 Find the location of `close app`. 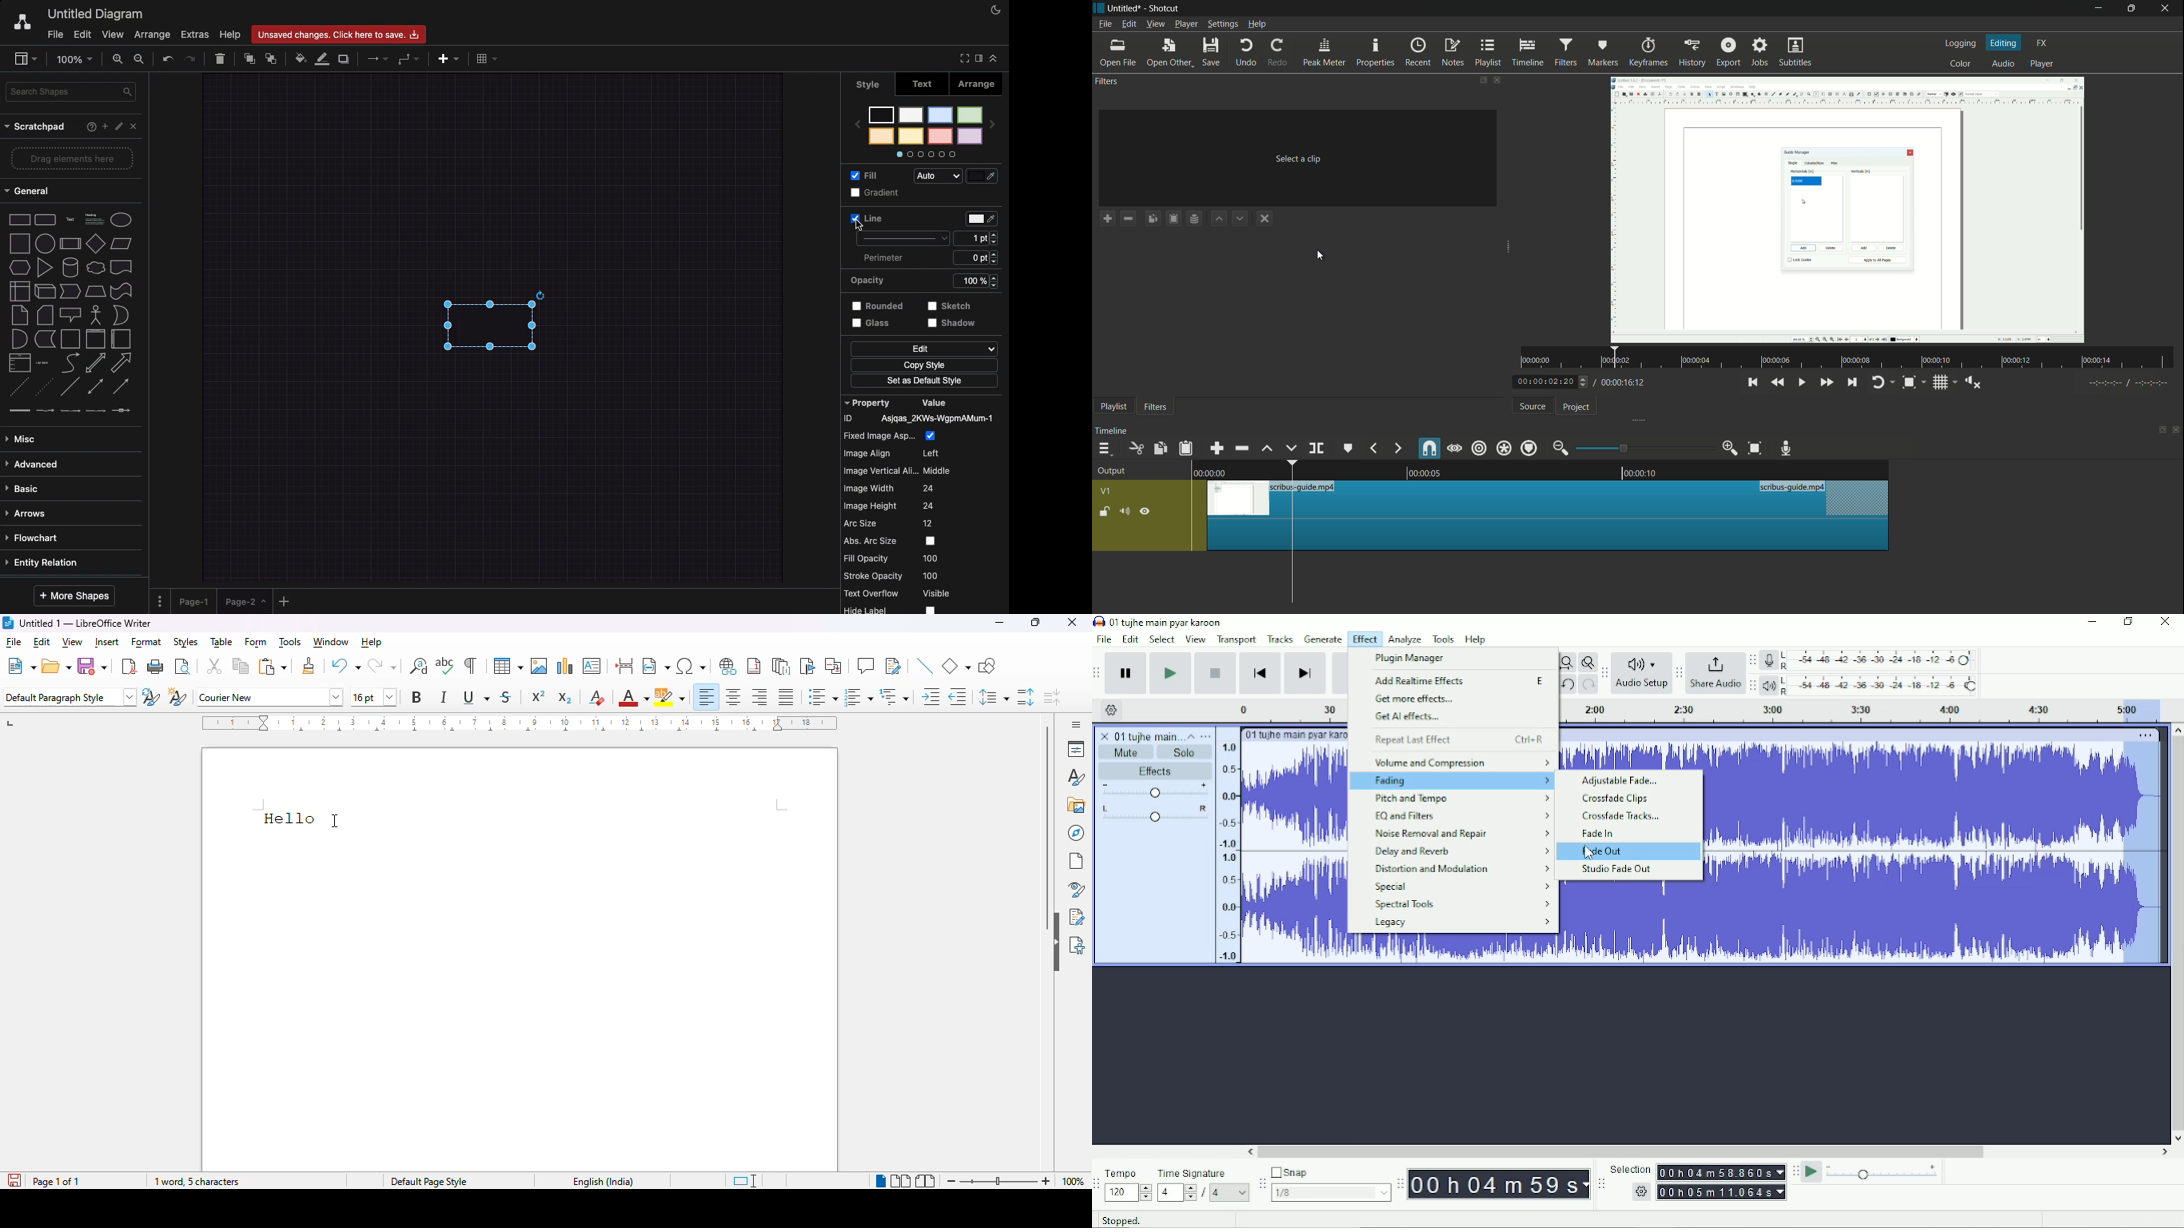

close app is located at coordinates (2169, 8).